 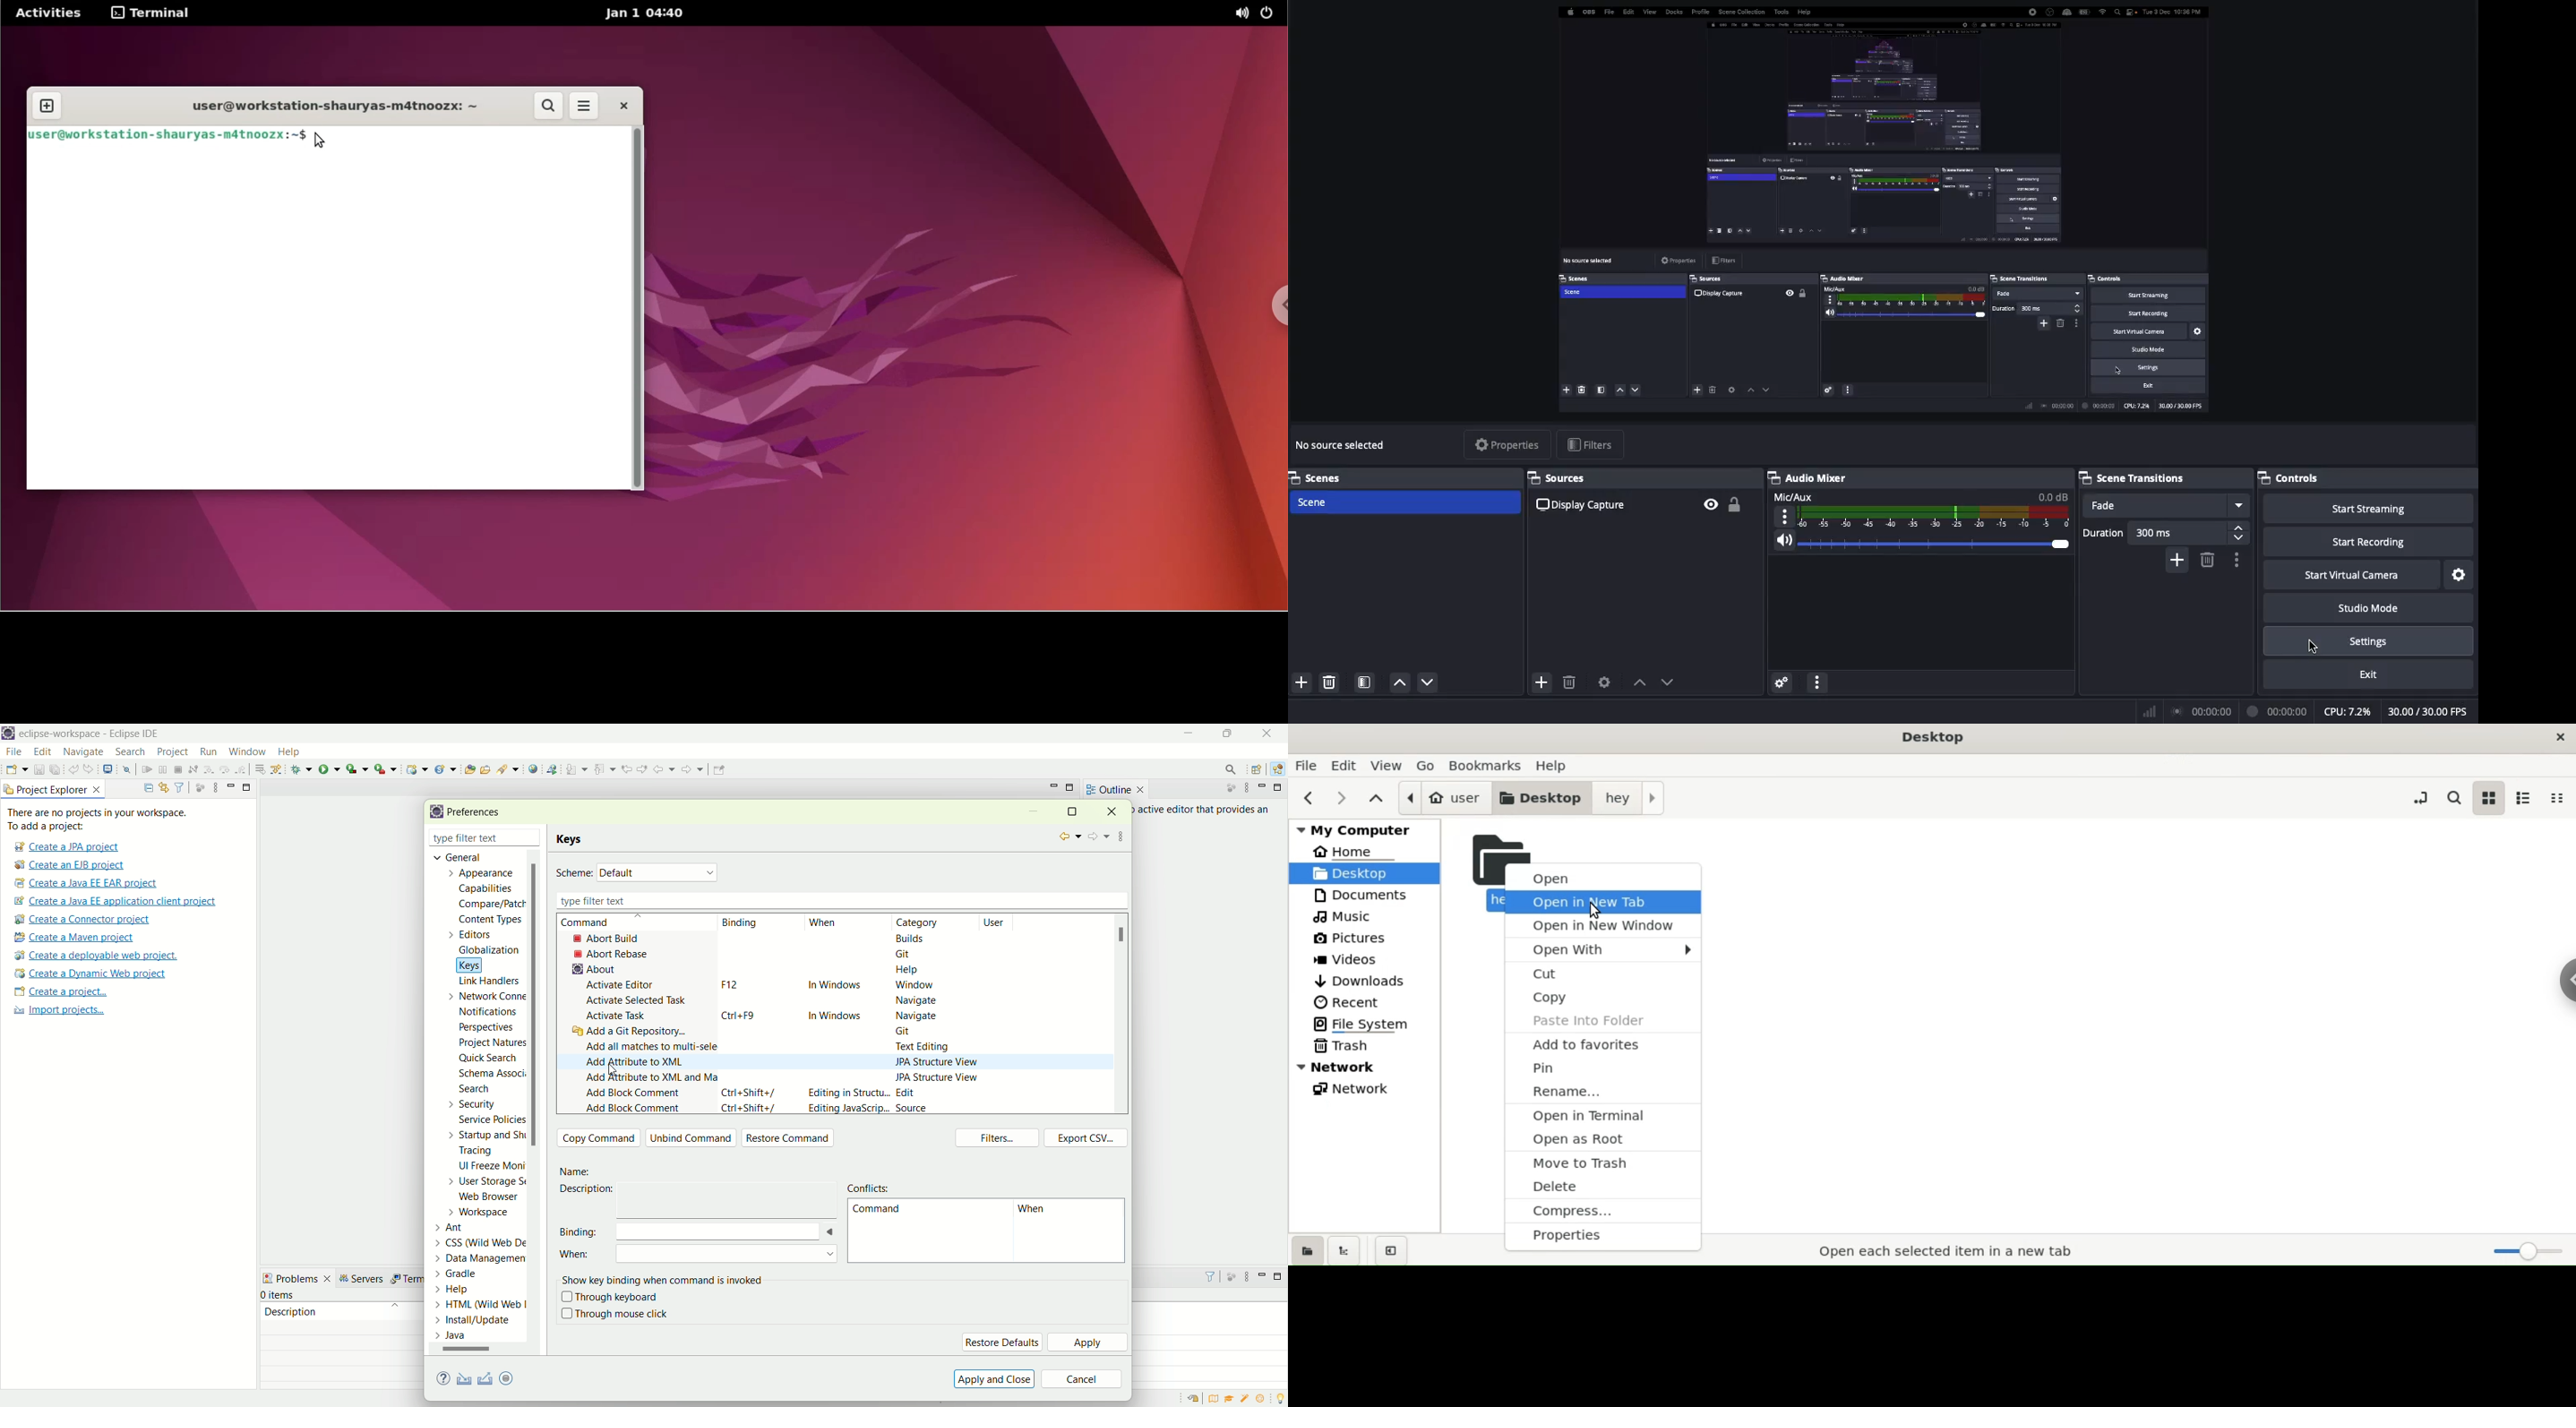 I want to click on Cursor, so click(x=625, y=1070).